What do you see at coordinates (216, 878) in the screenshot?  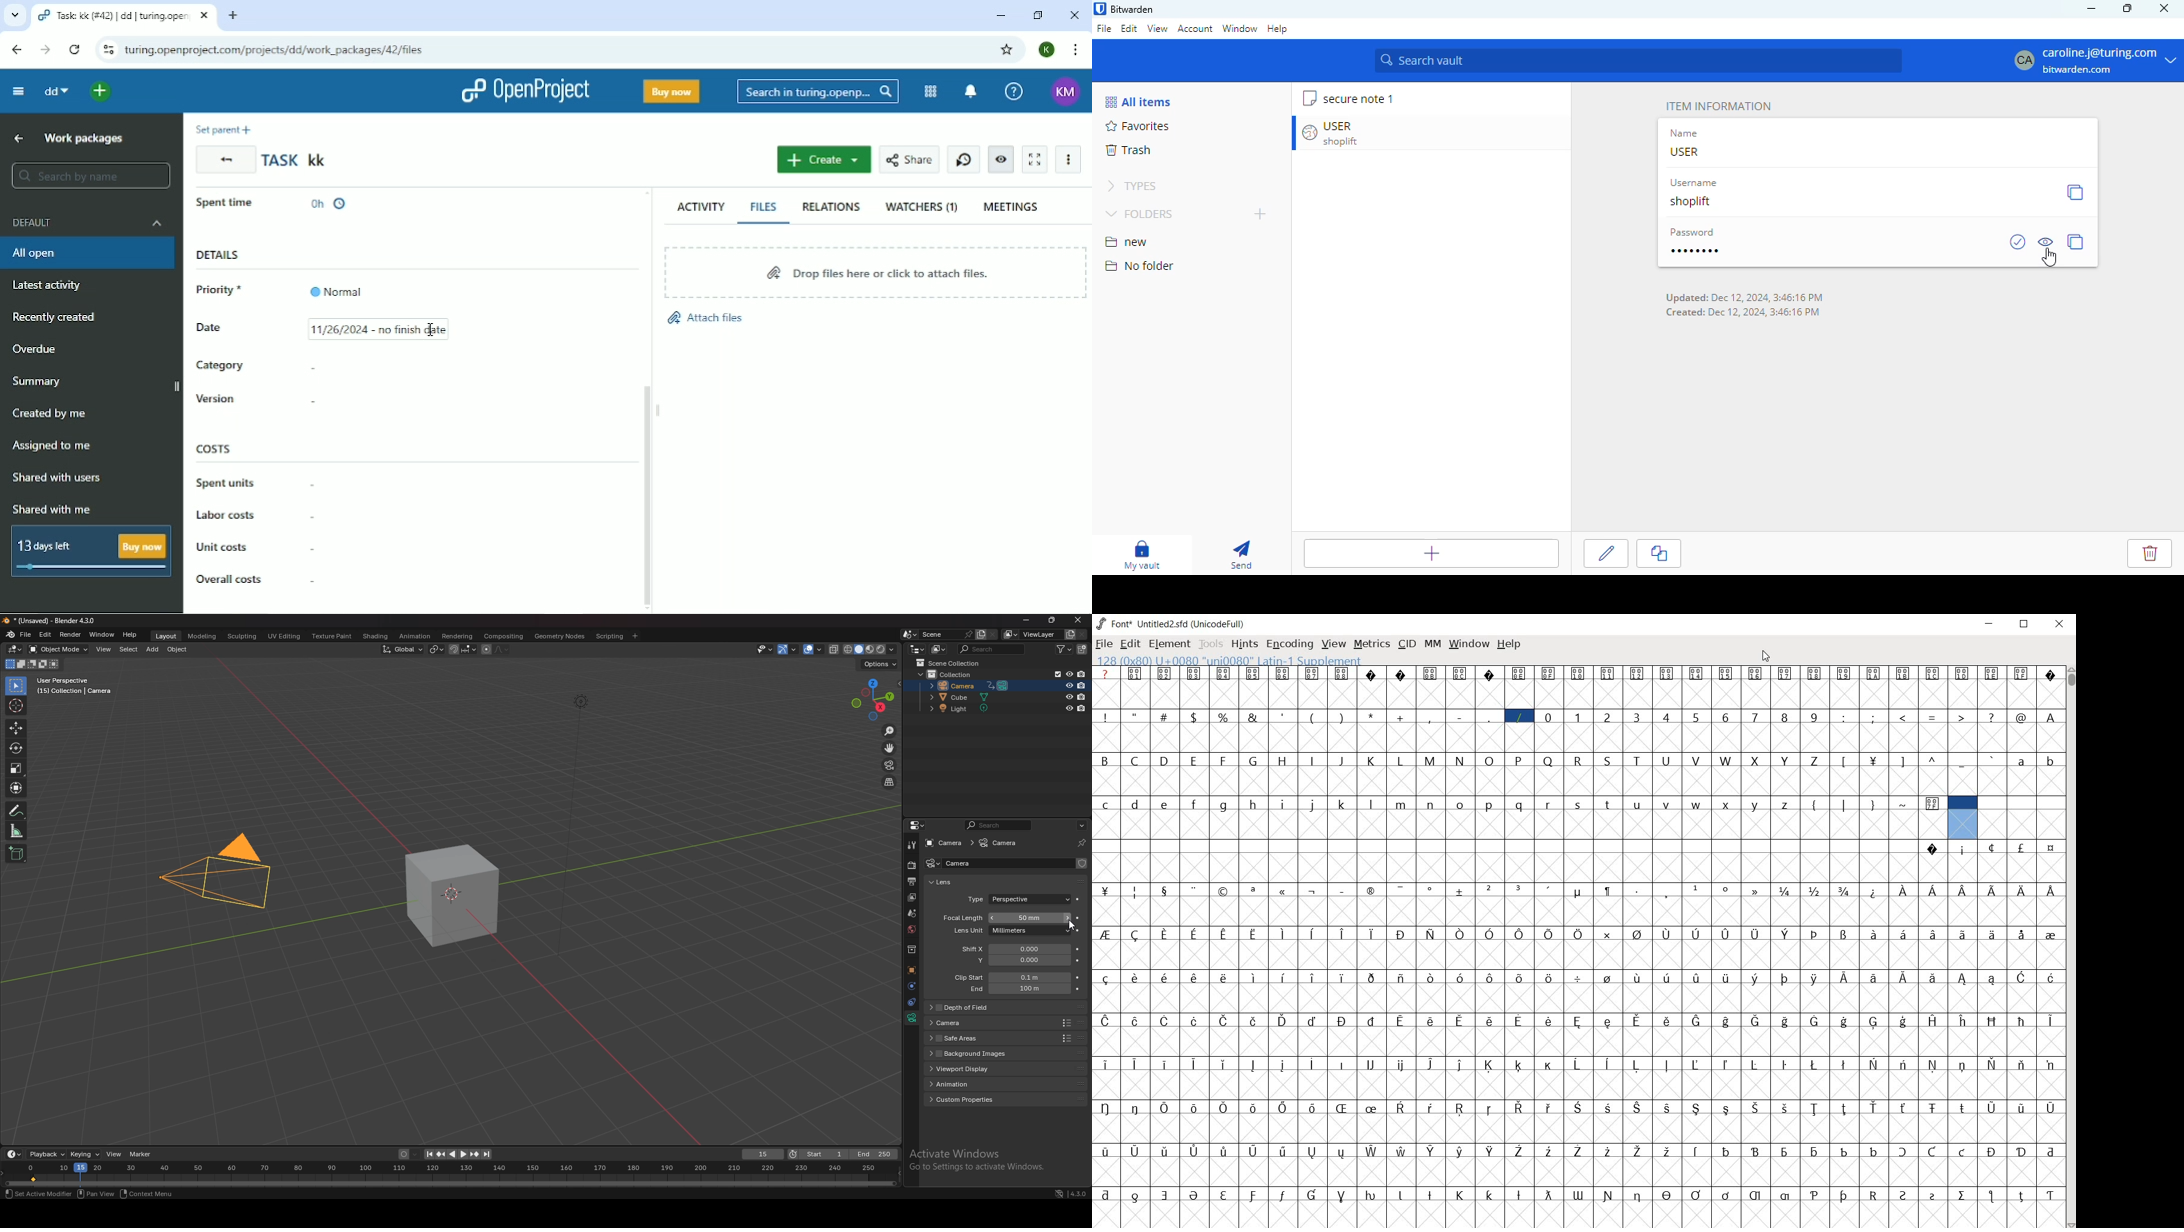 I see `camera` at bounding box center [216, 878].